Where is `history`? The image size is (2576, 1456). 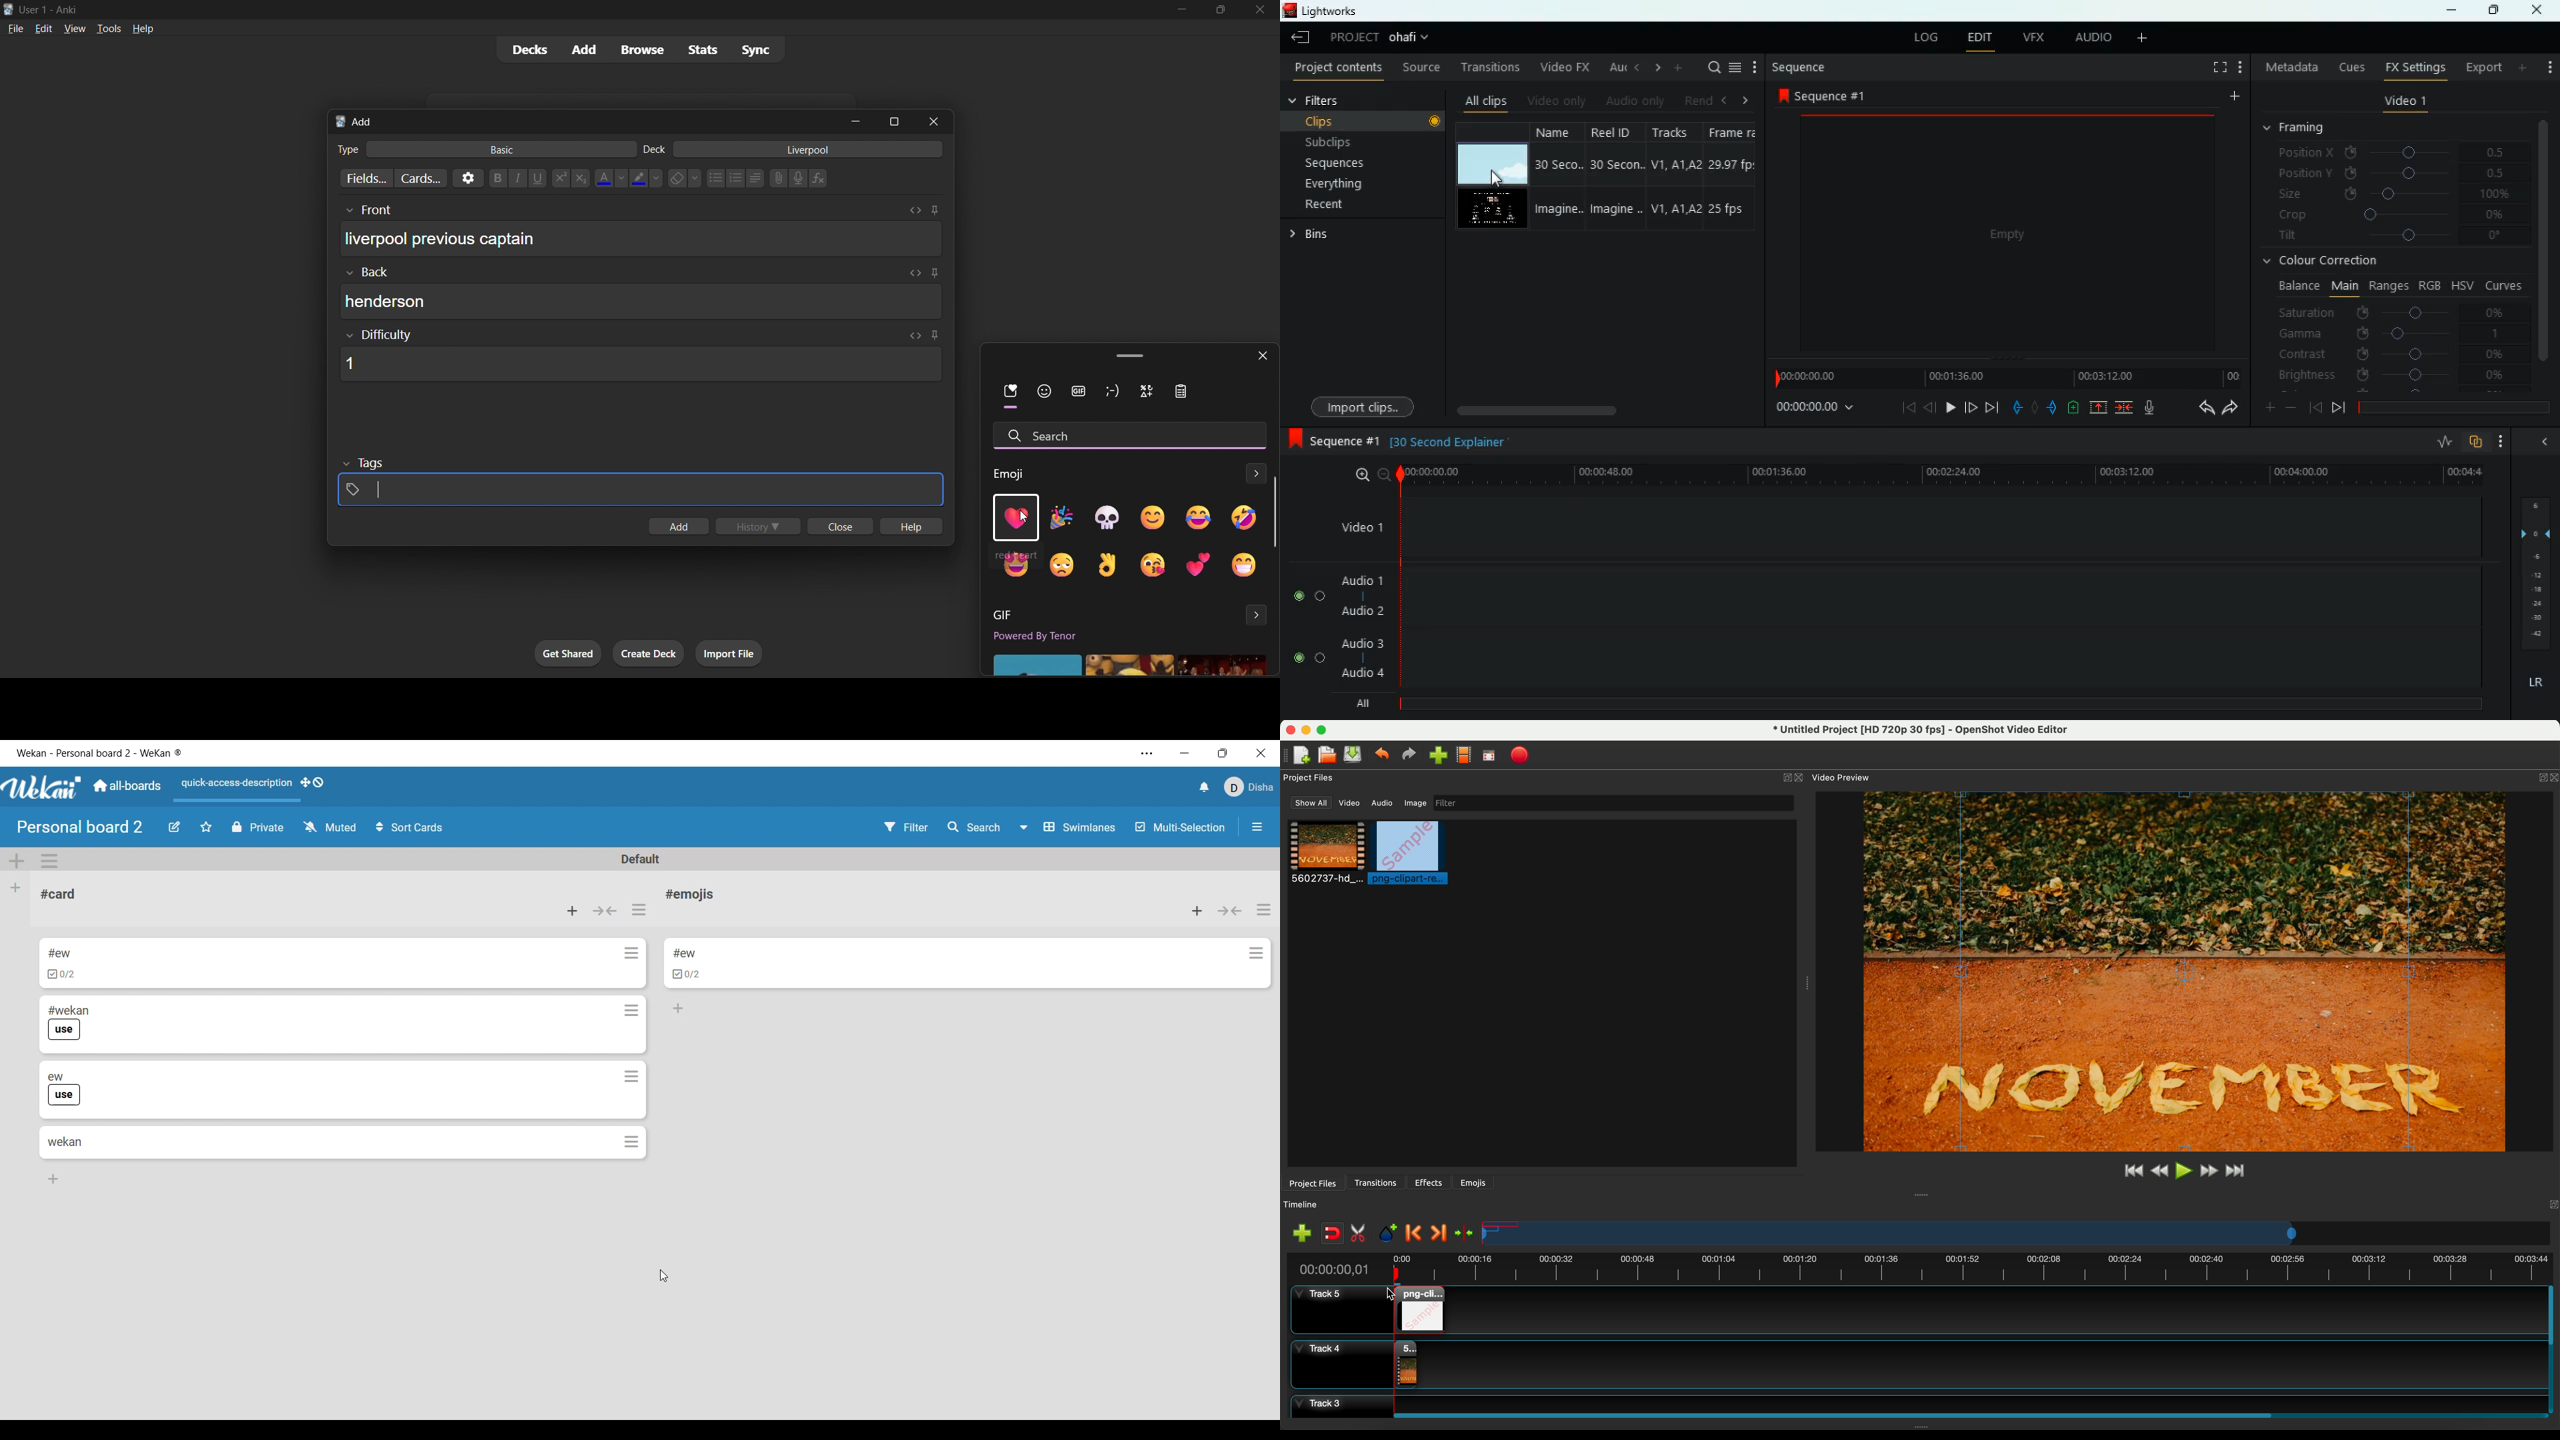 history is located at coordinates (760, 527).